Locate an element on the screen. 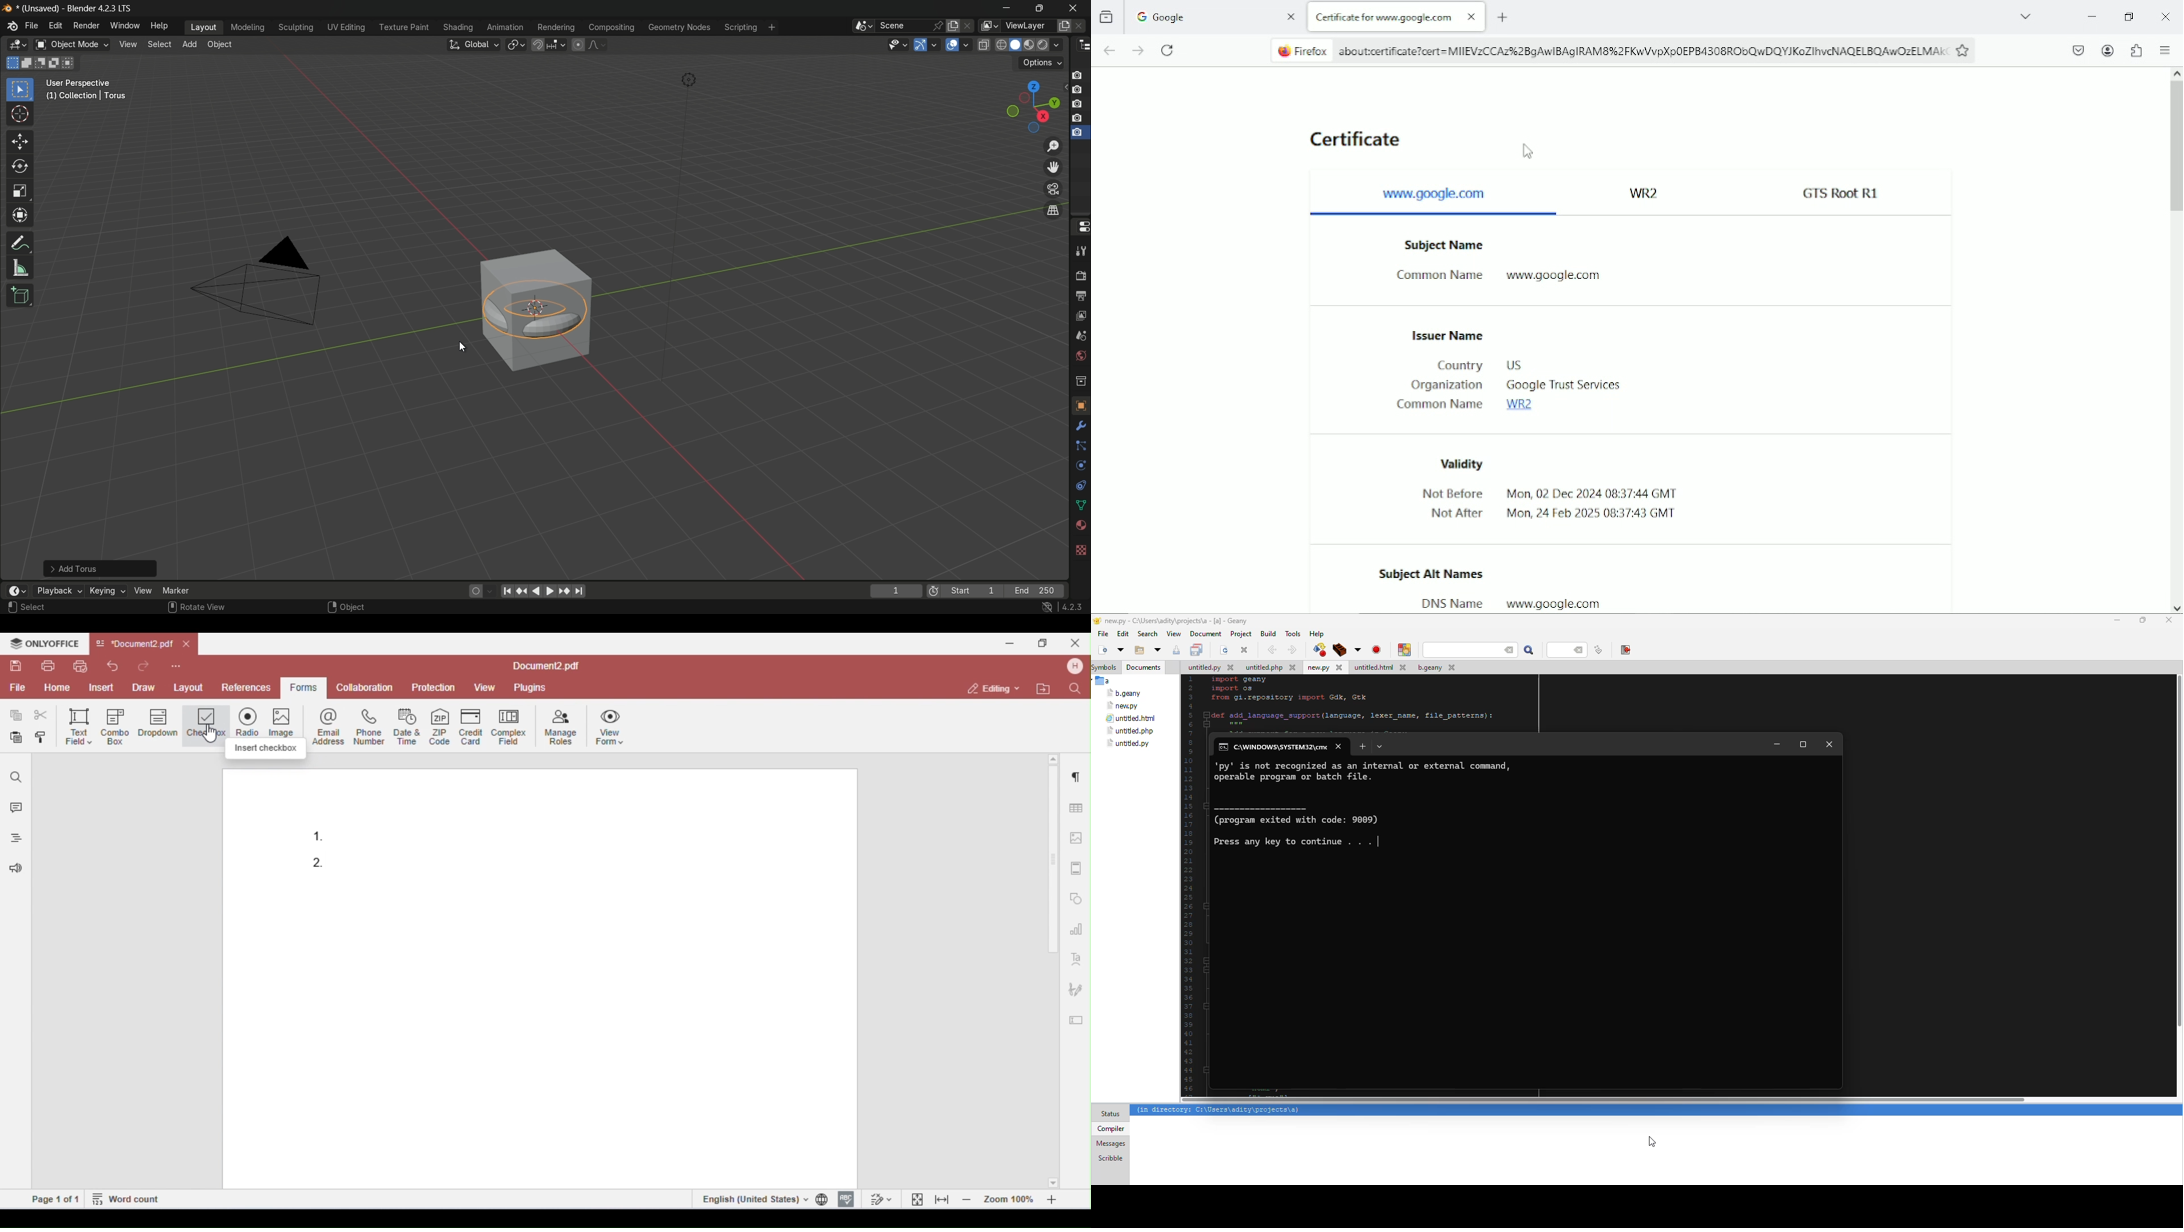 The image size is (2184, 1232). open is located at coordinates (1222, 650).